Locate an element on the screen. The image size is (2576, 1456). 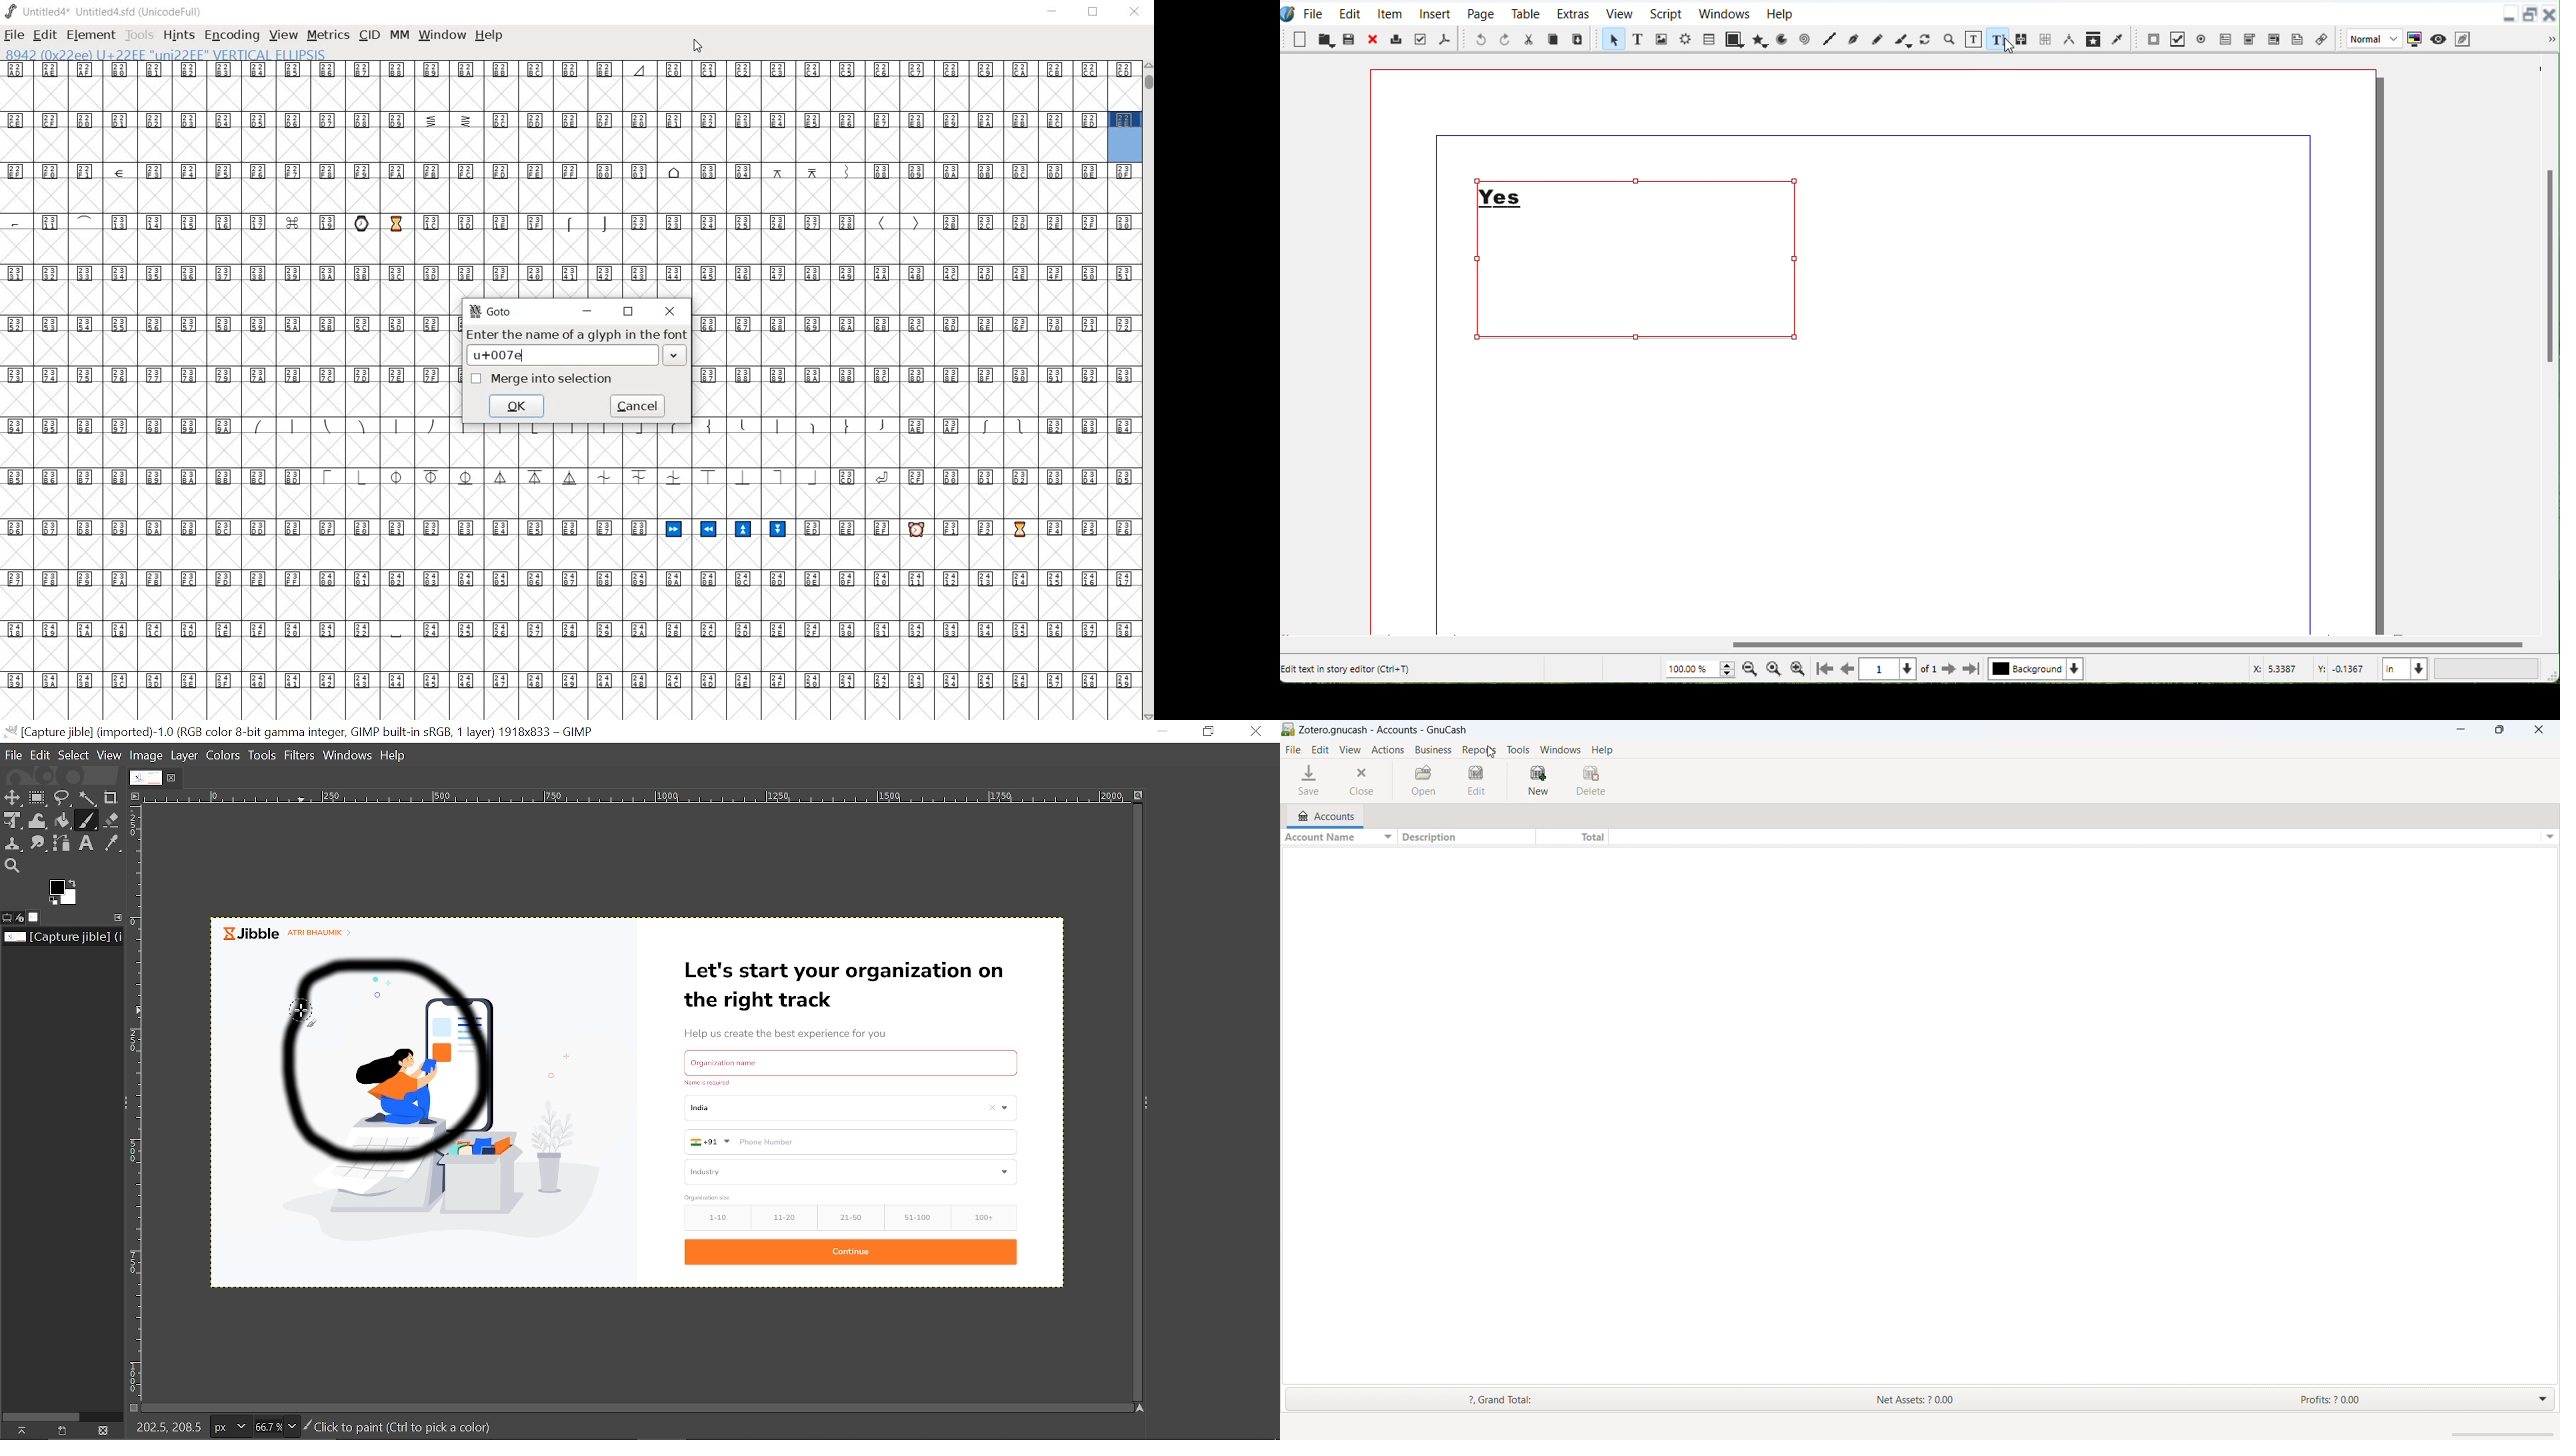
X, Y Co-ordinate is located at coordinates (2311, 669).